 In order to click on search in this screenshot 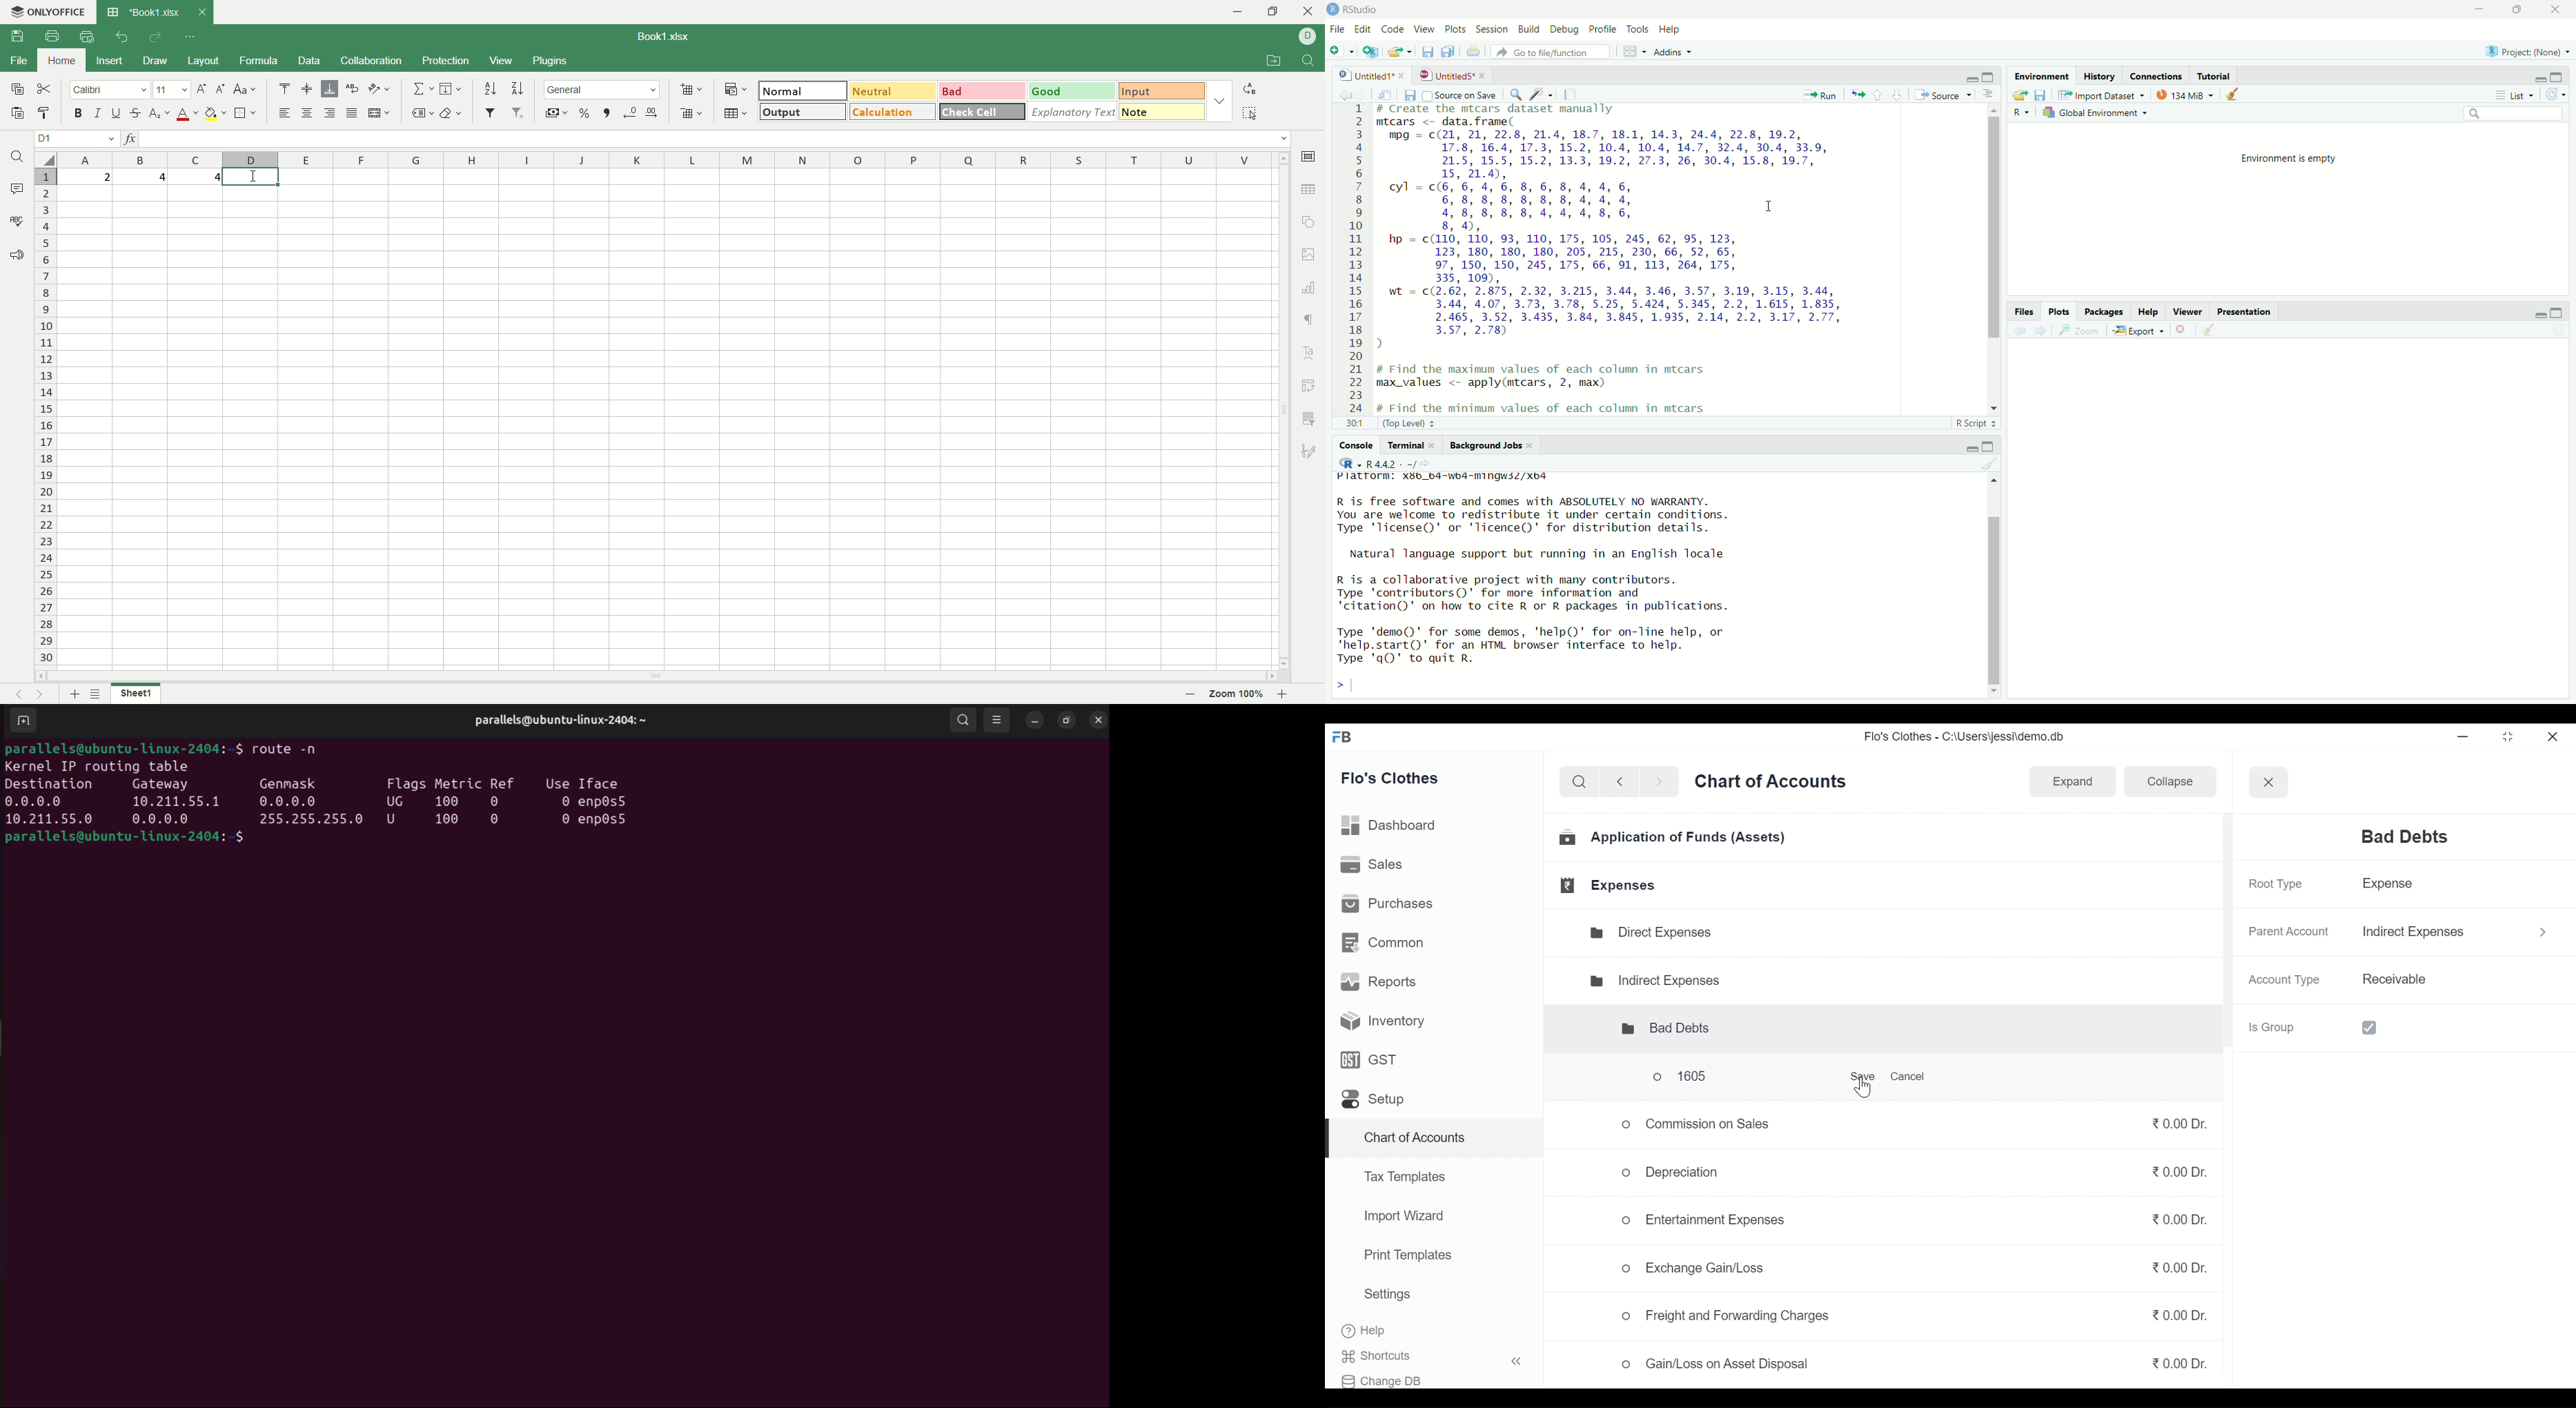, I will do `click(2516, 113)`.